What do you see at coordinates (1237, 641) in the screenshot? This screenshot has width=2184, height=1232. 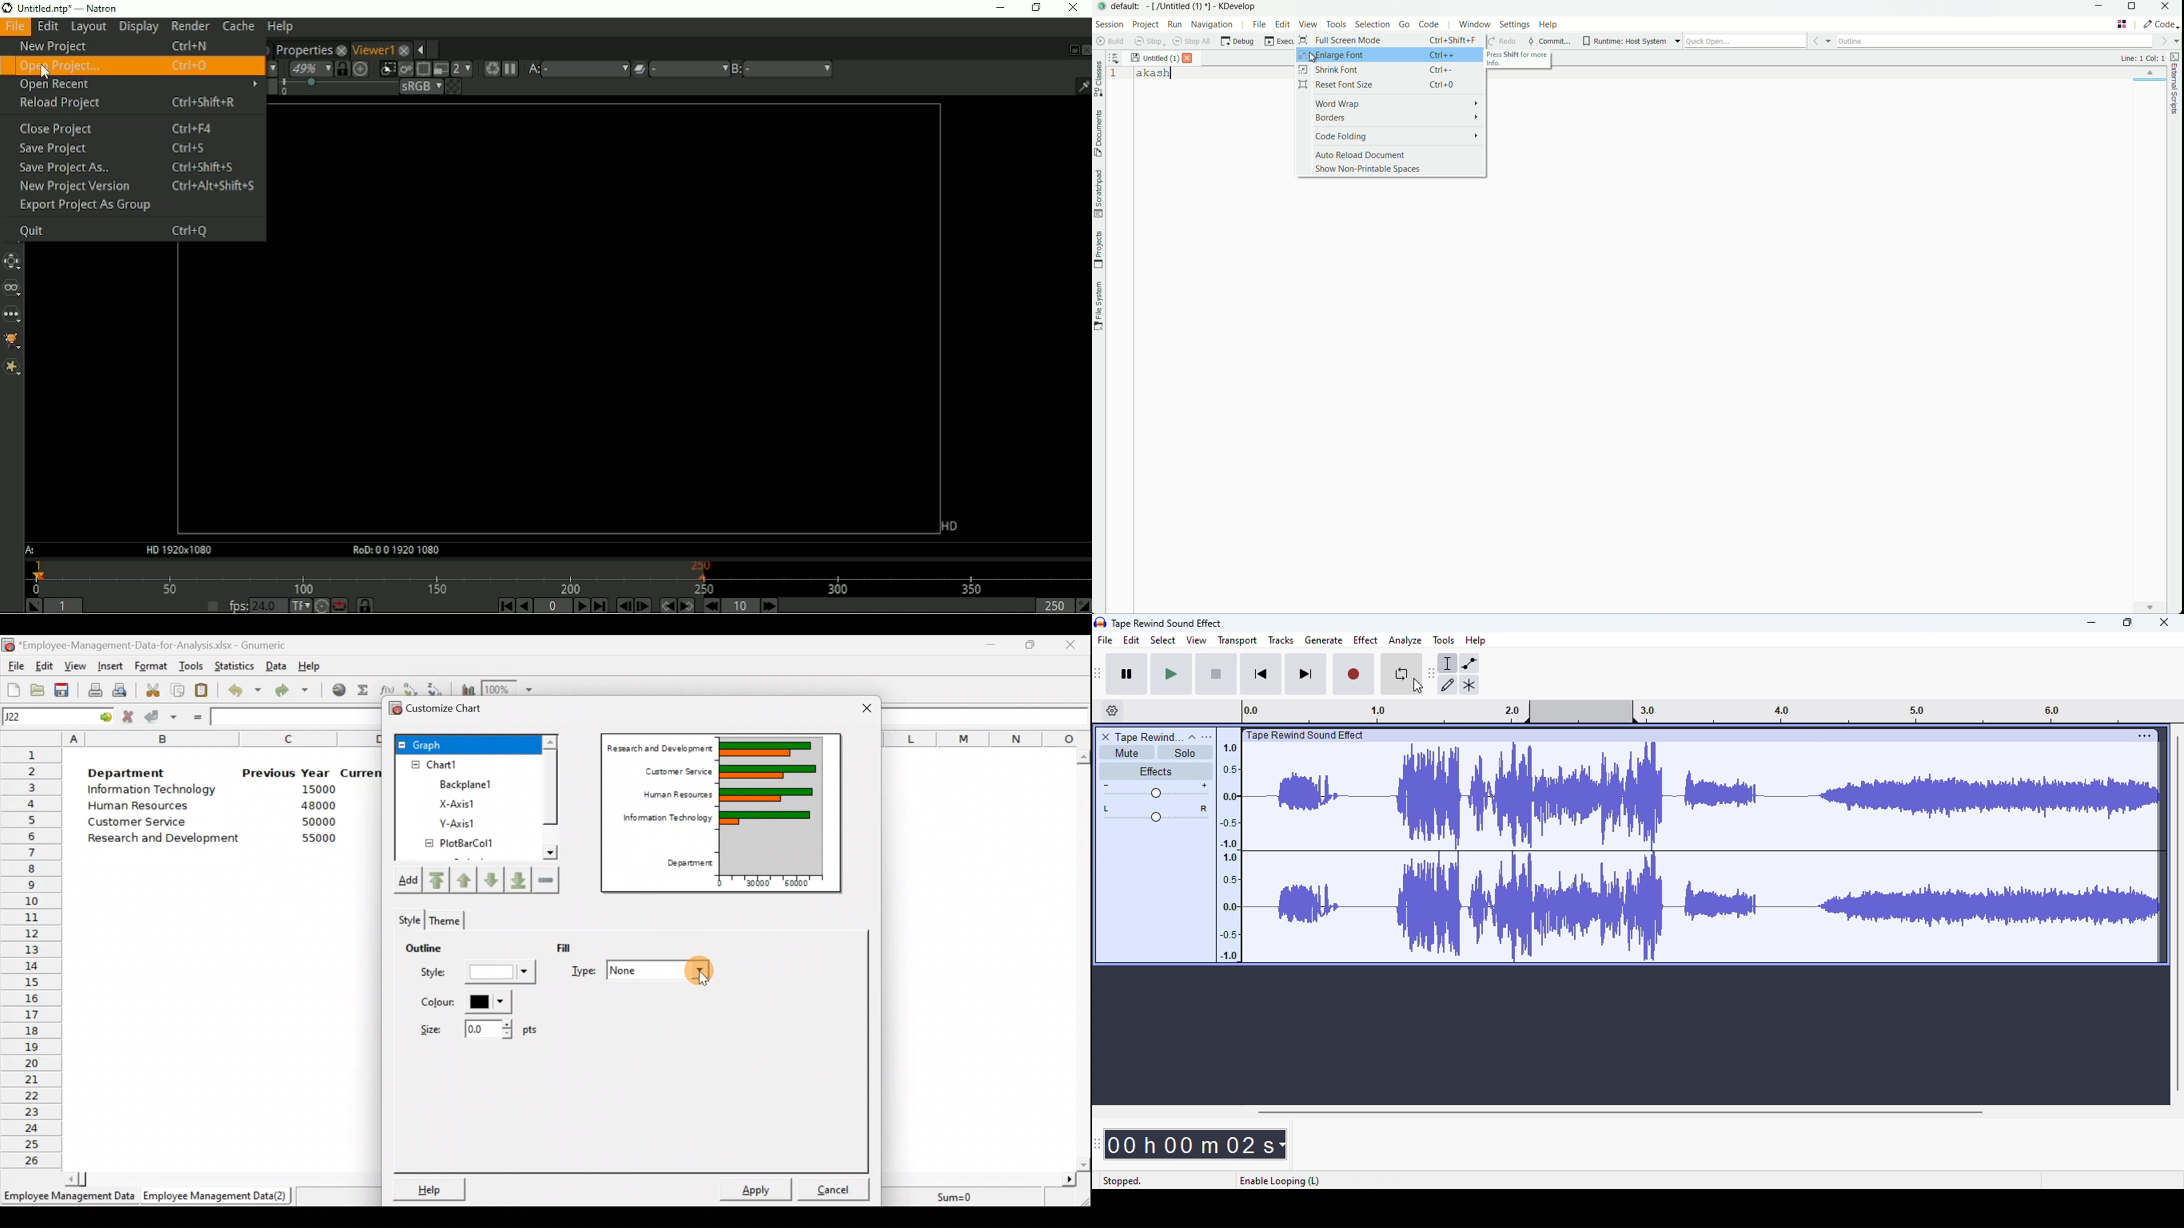 I see `transport` at bounding box center [1237, 641].